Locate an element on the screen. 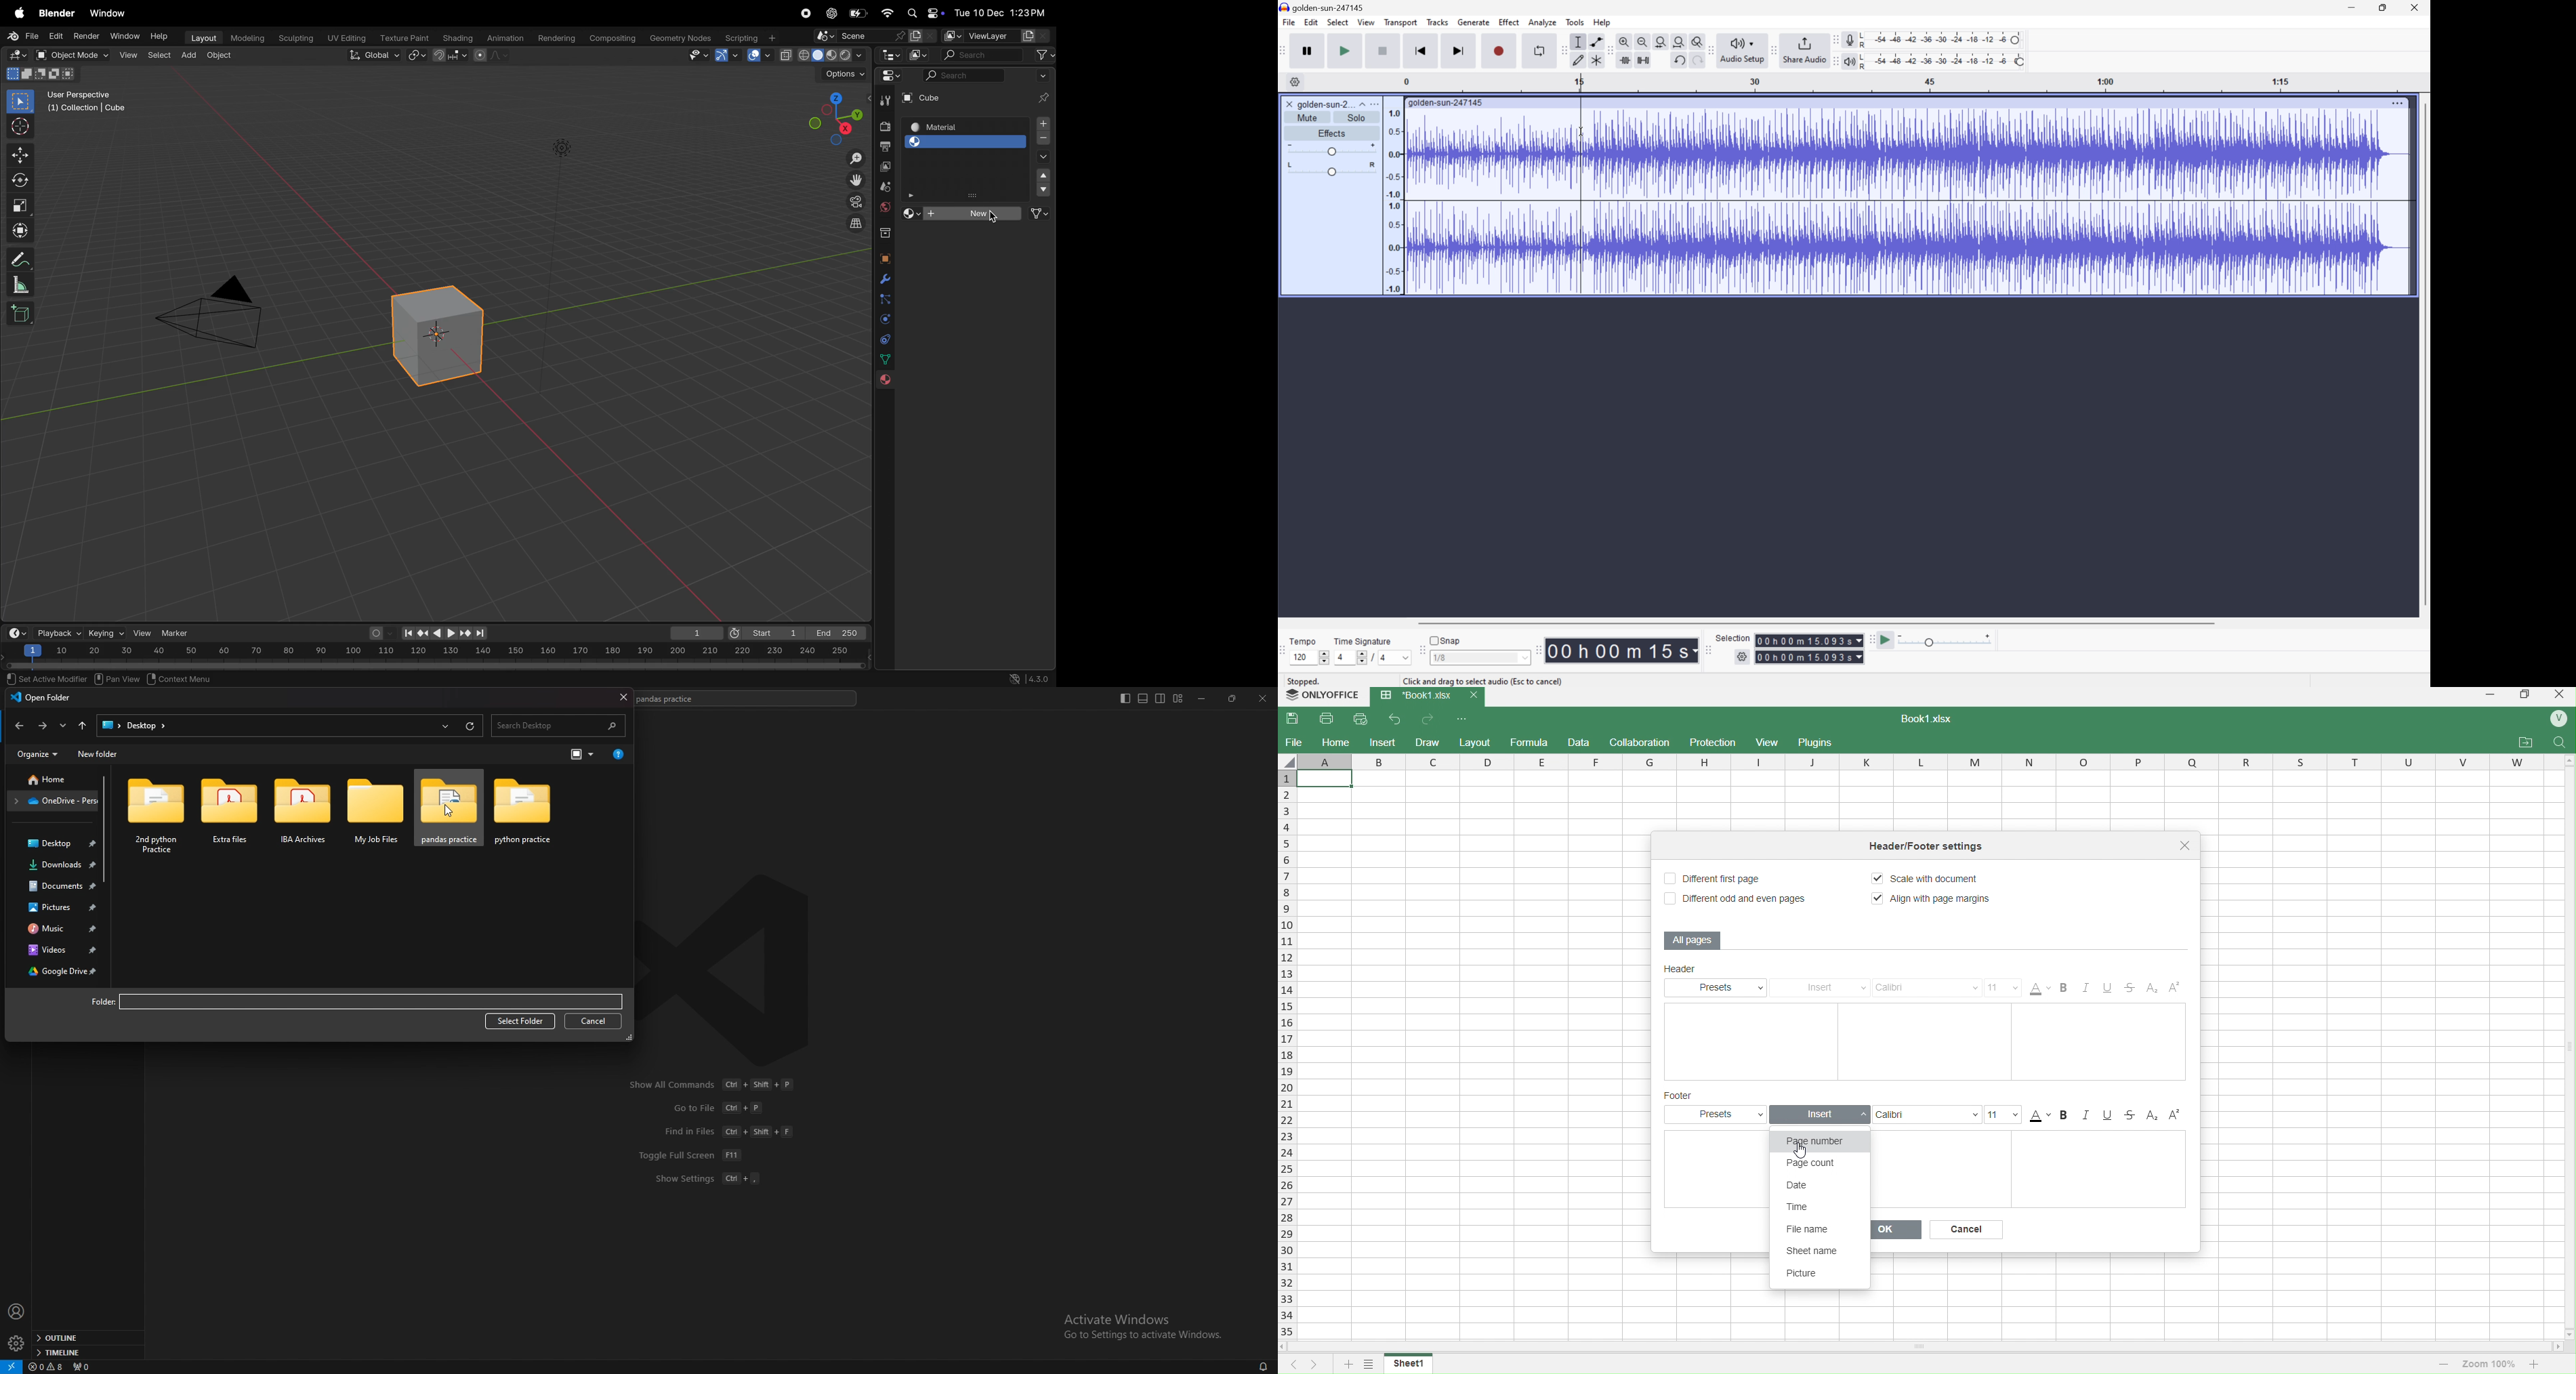  scroll bar is located at coordinates (107, 829).